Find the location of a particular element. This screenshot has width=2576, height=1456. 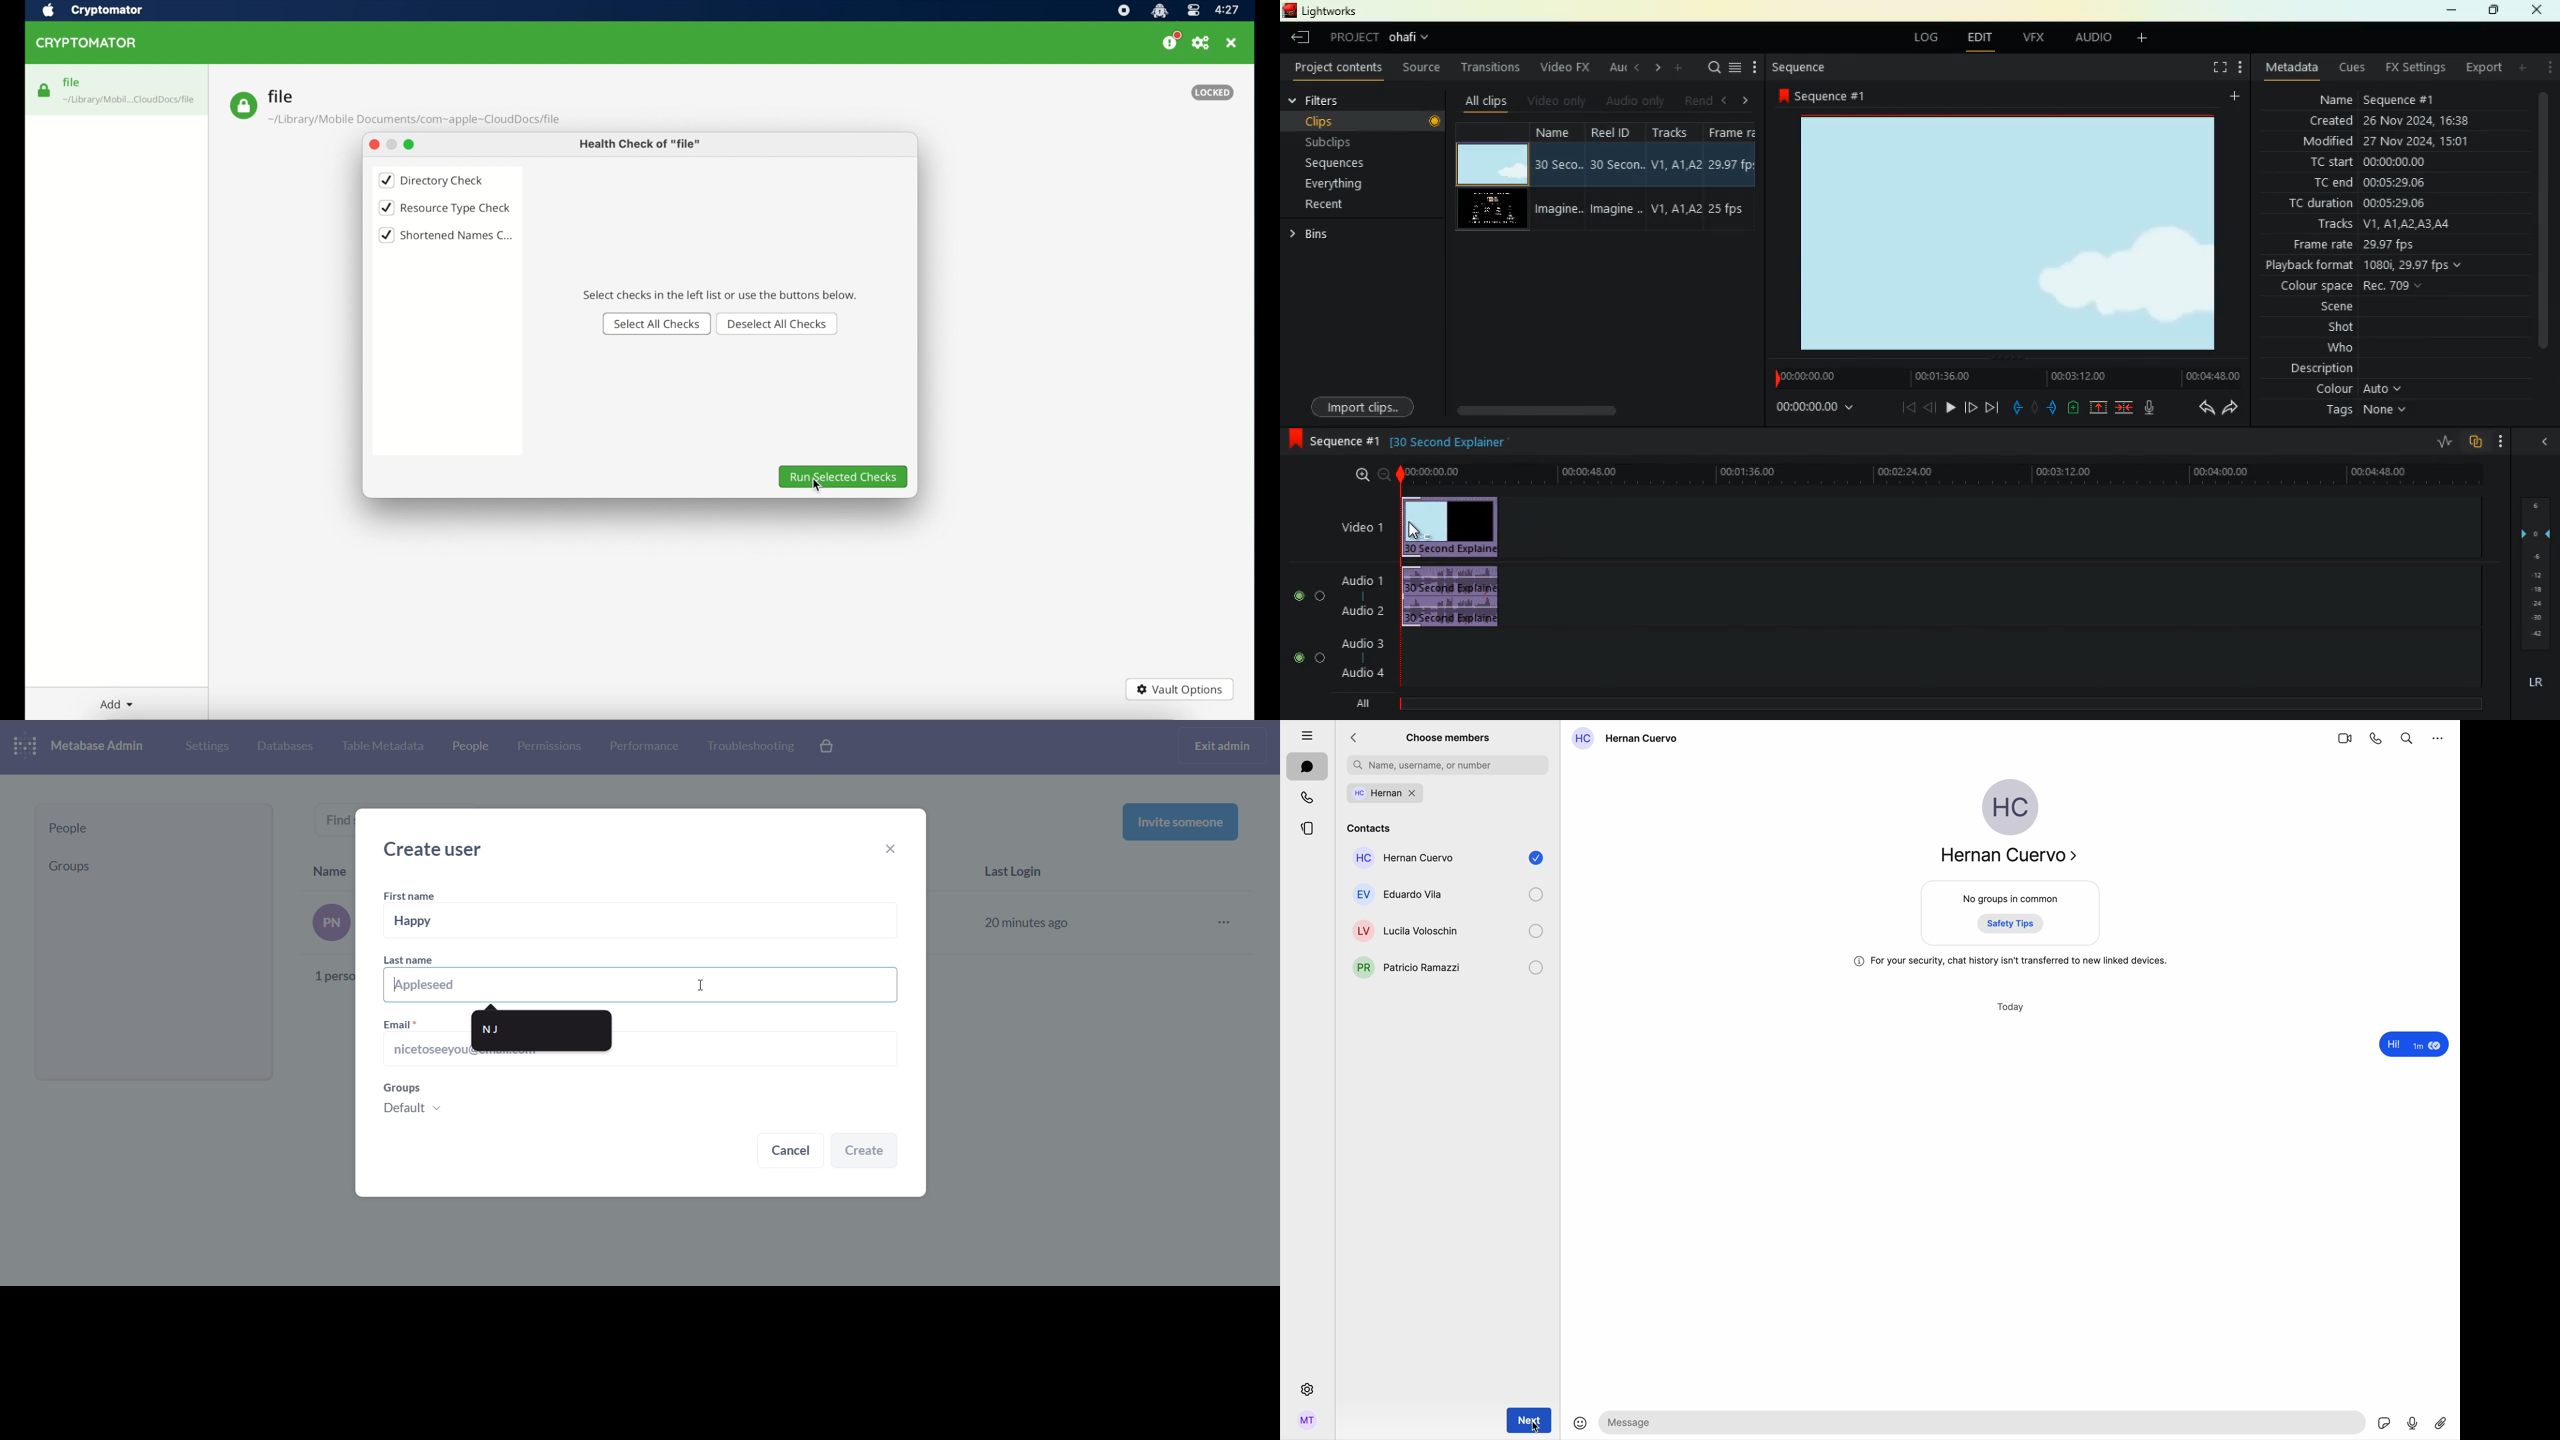

tracks V1, A1, A2, A3, A4 is located at coordinates (2393, 225).